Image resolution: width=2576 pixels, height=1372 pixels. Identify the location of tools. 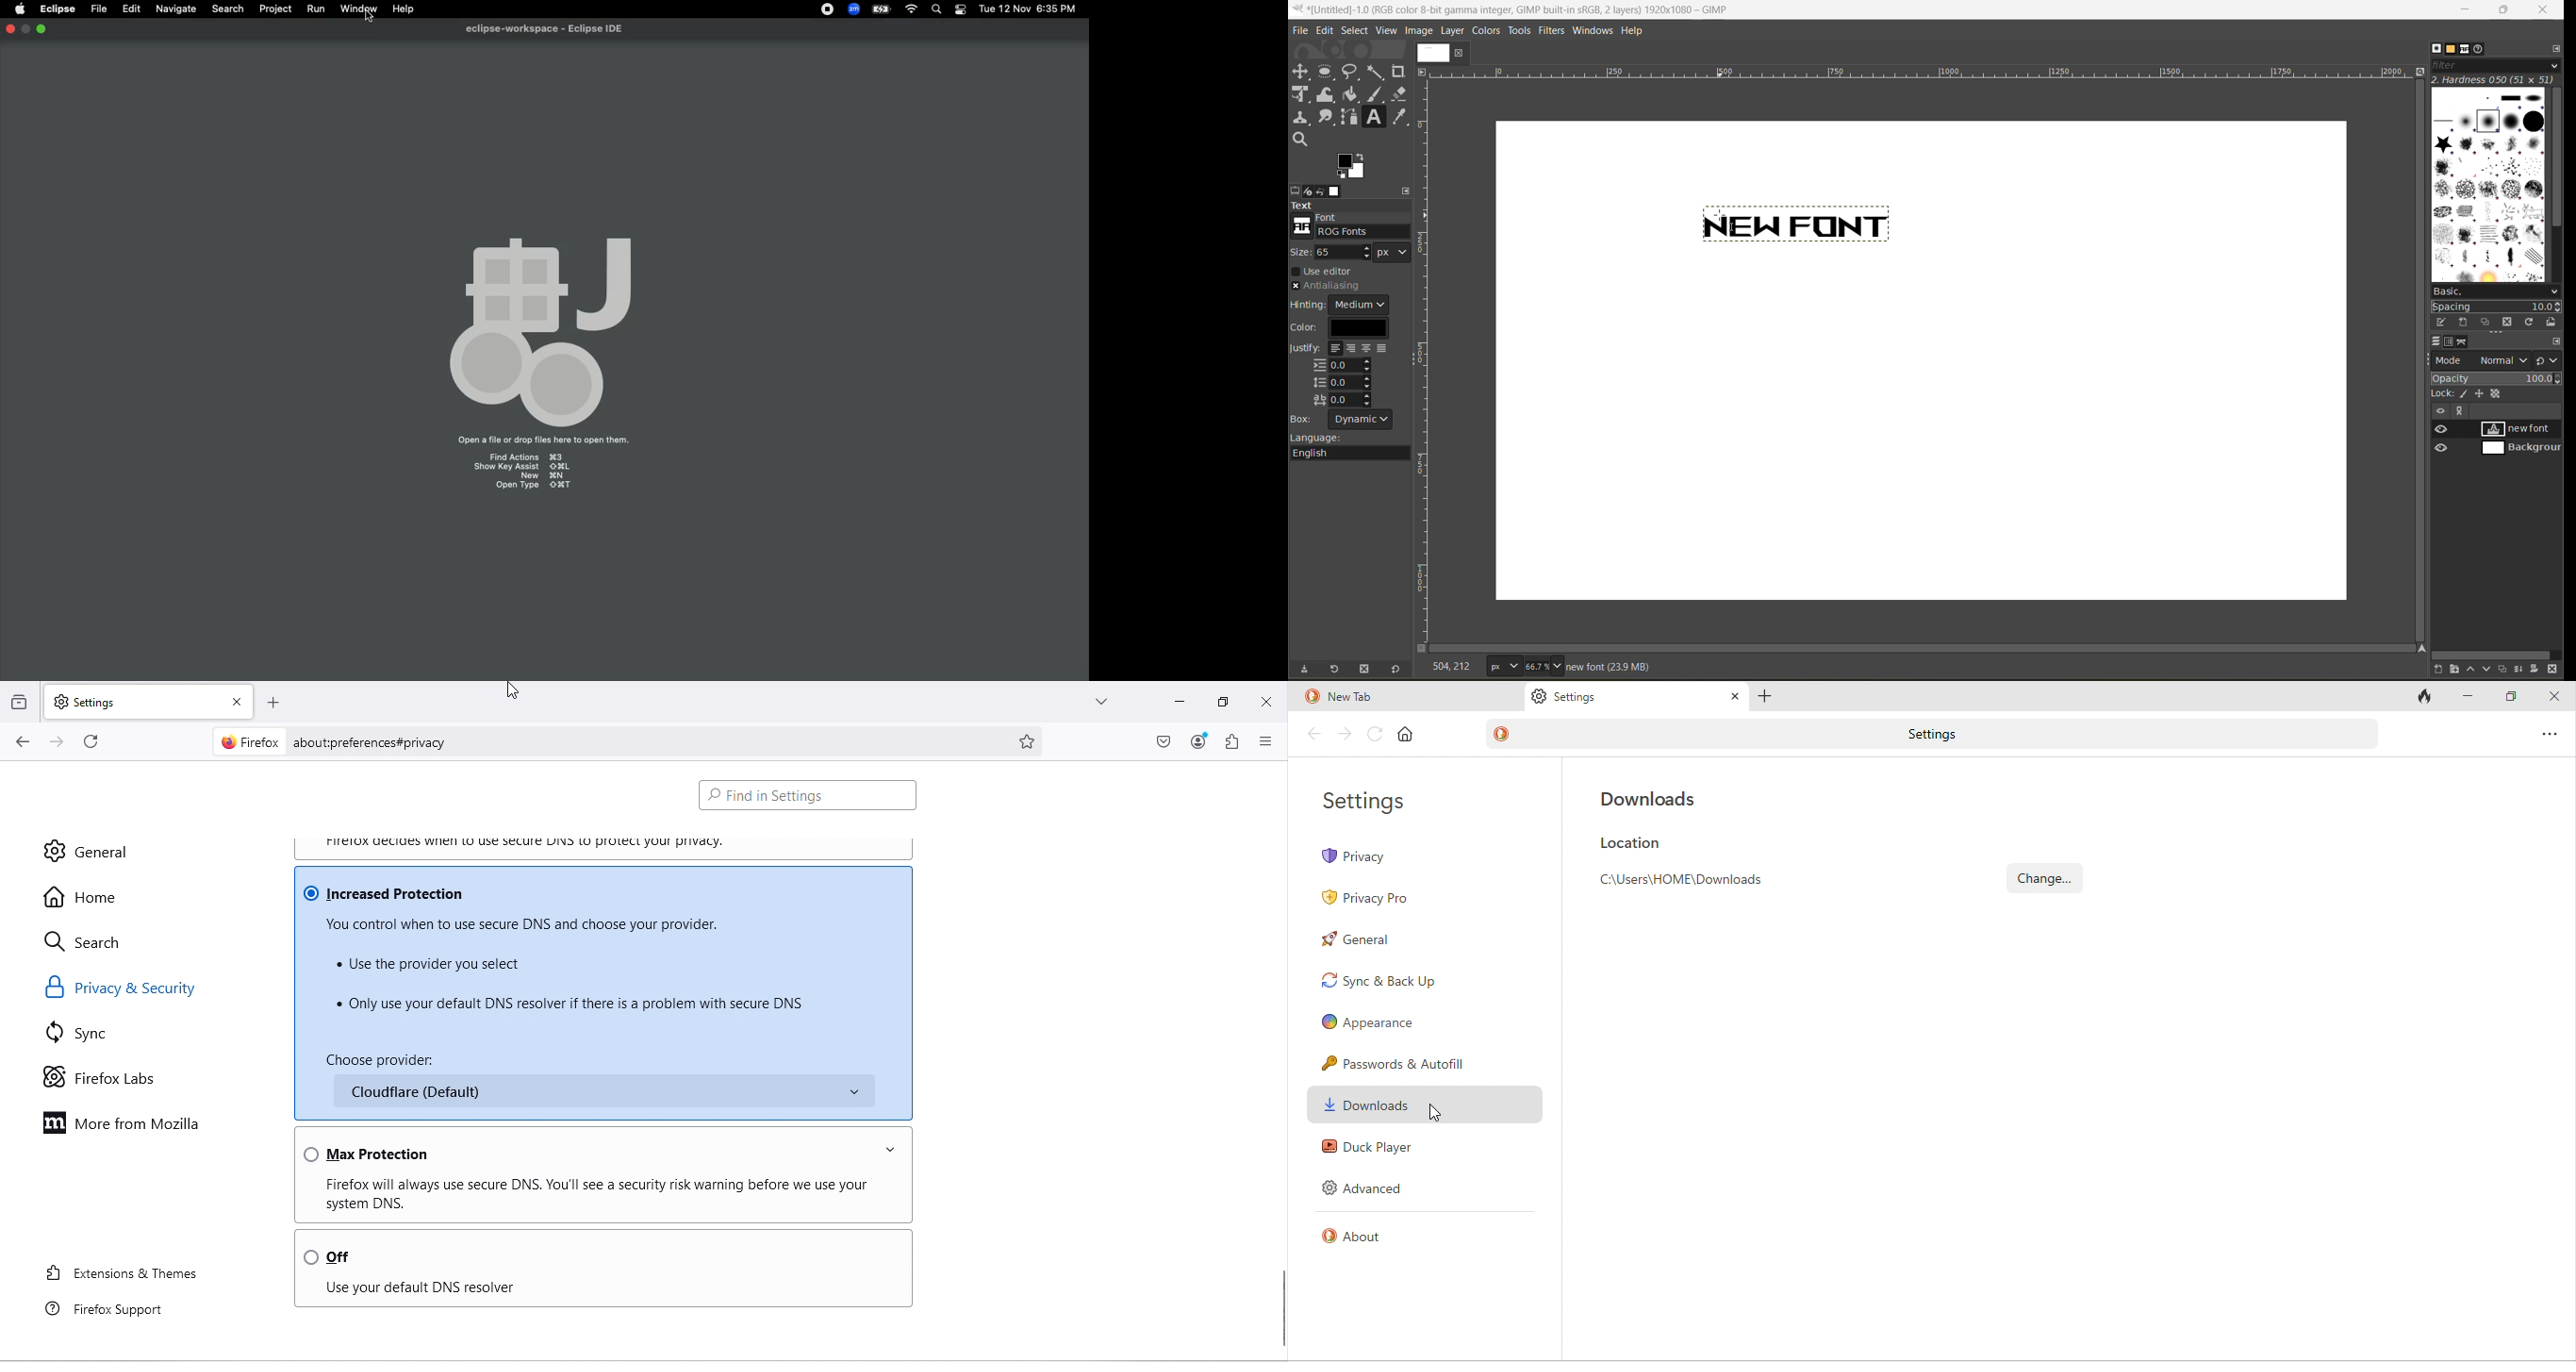
(1519, 31).